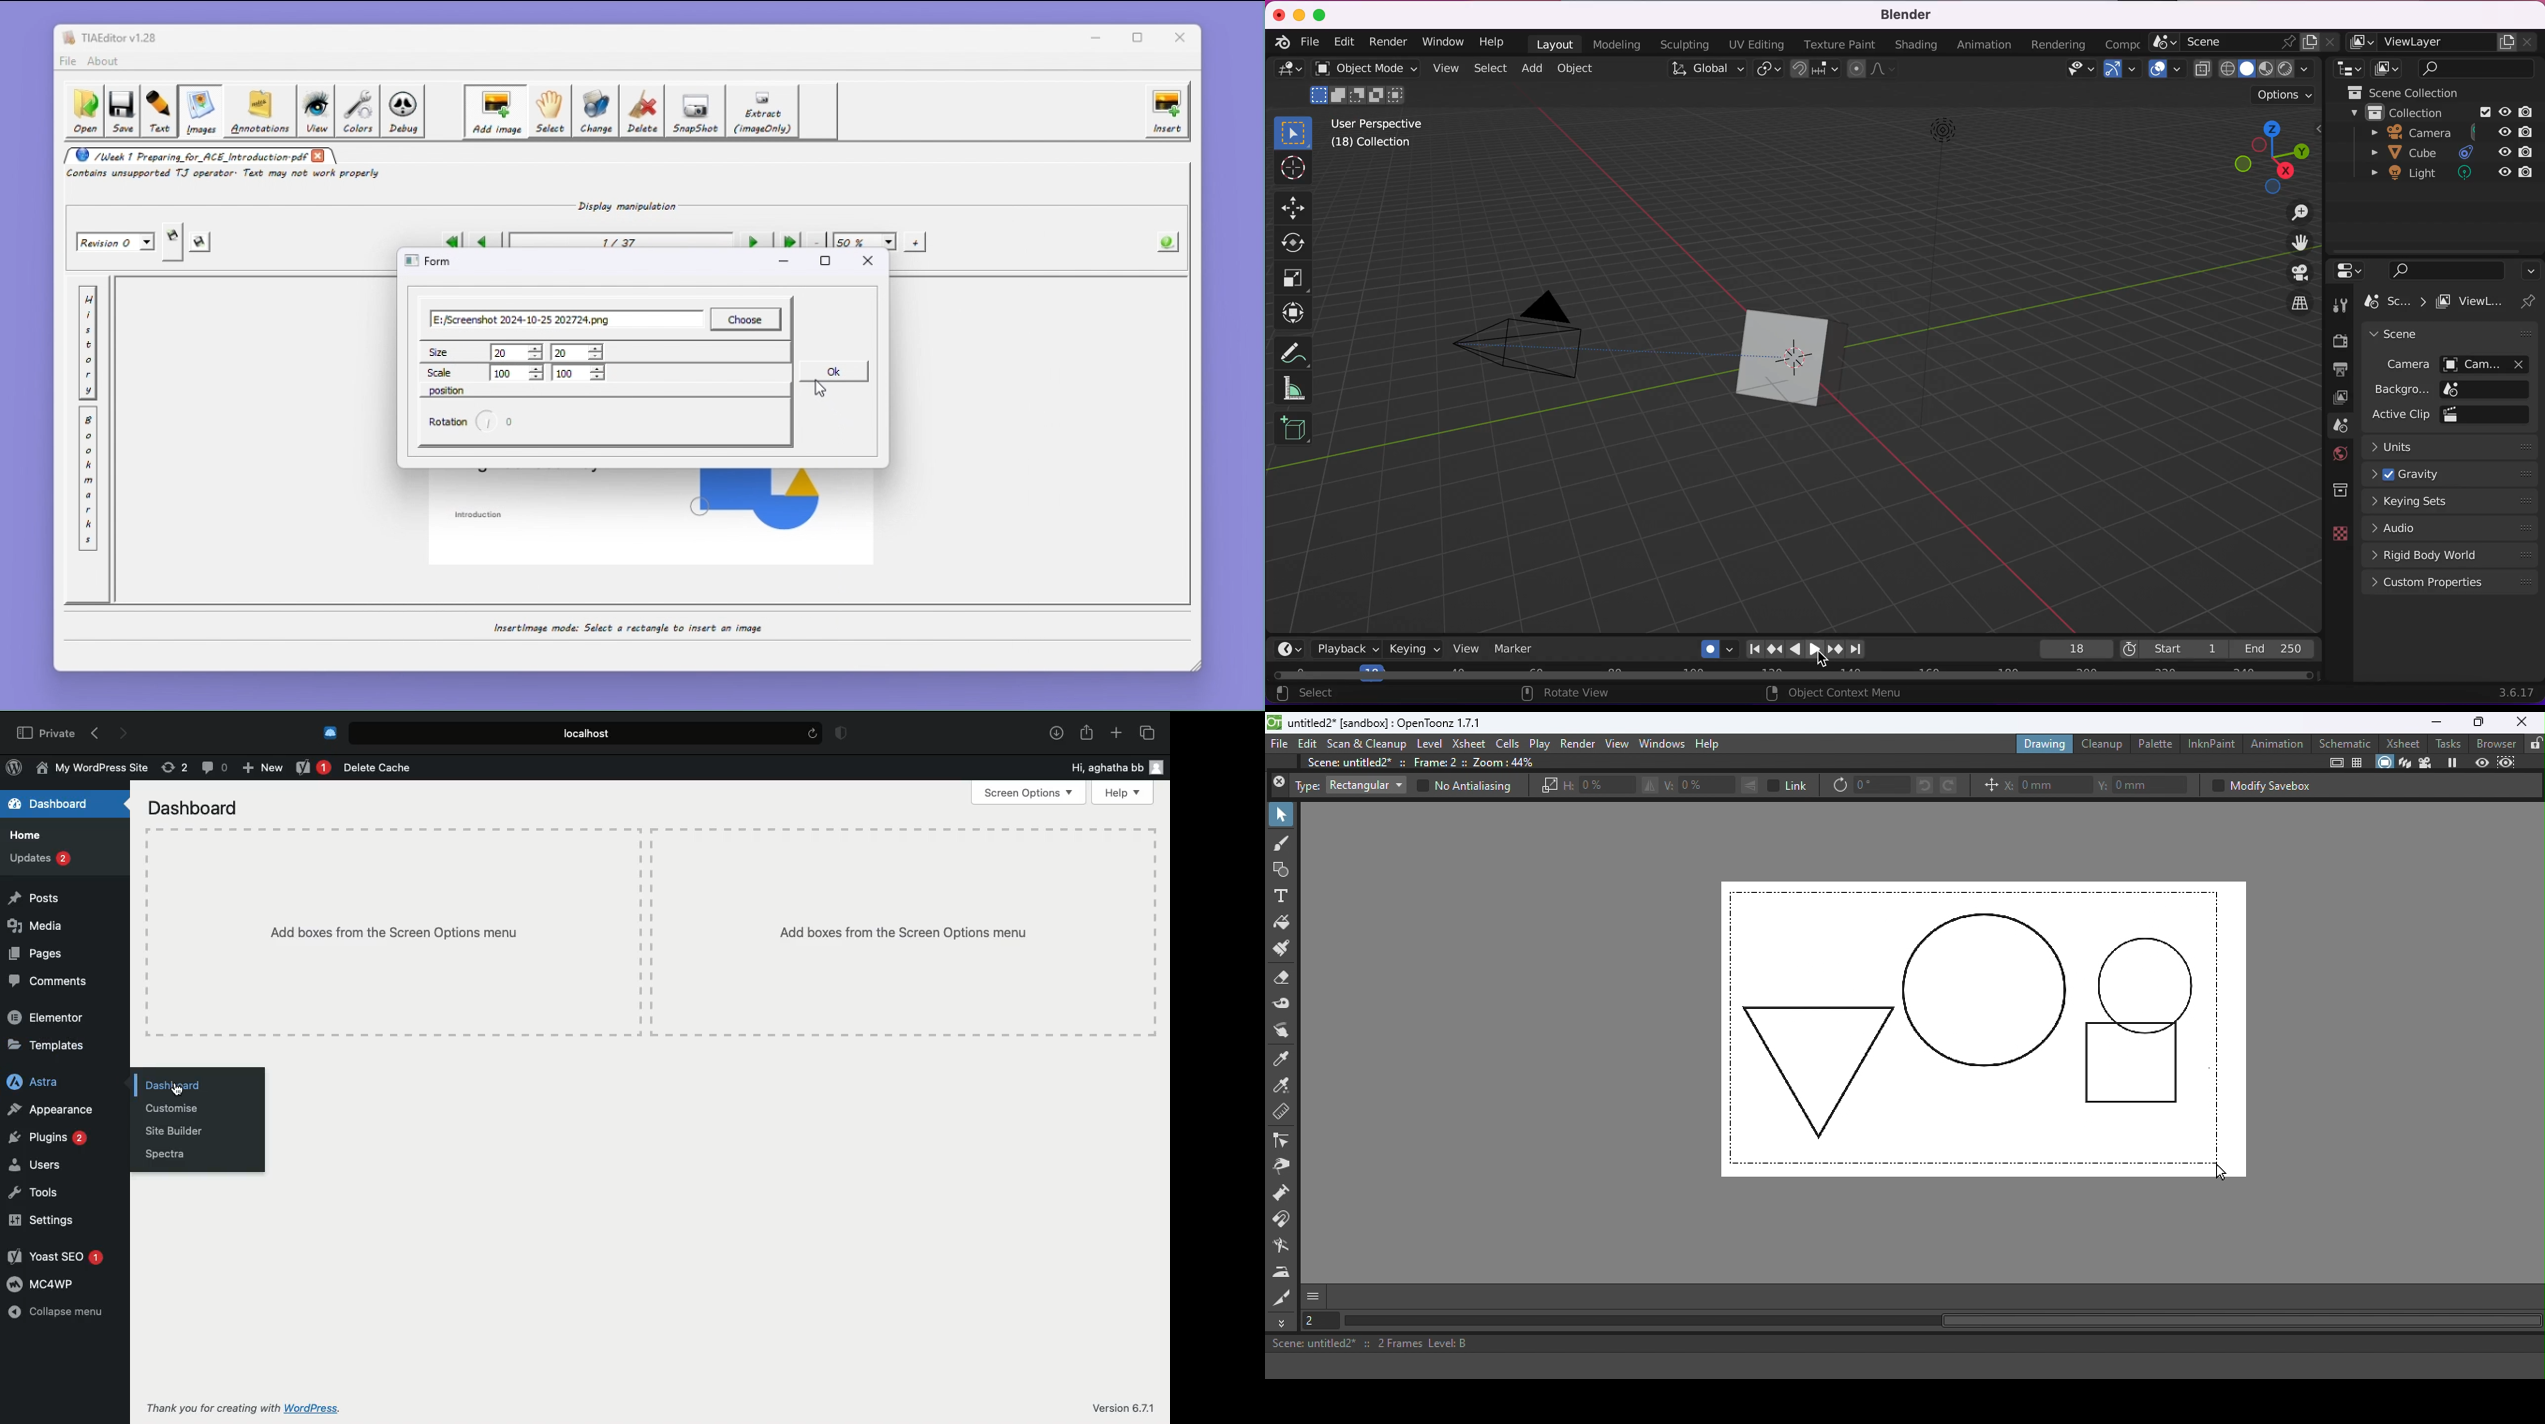 Image resolution: width=2548 pixels, height=1428 pixels. What do you see at coordinates (1750, 785) in the screenshot?
I see `Flip selection vertically` at bounding box center [1750, 785].